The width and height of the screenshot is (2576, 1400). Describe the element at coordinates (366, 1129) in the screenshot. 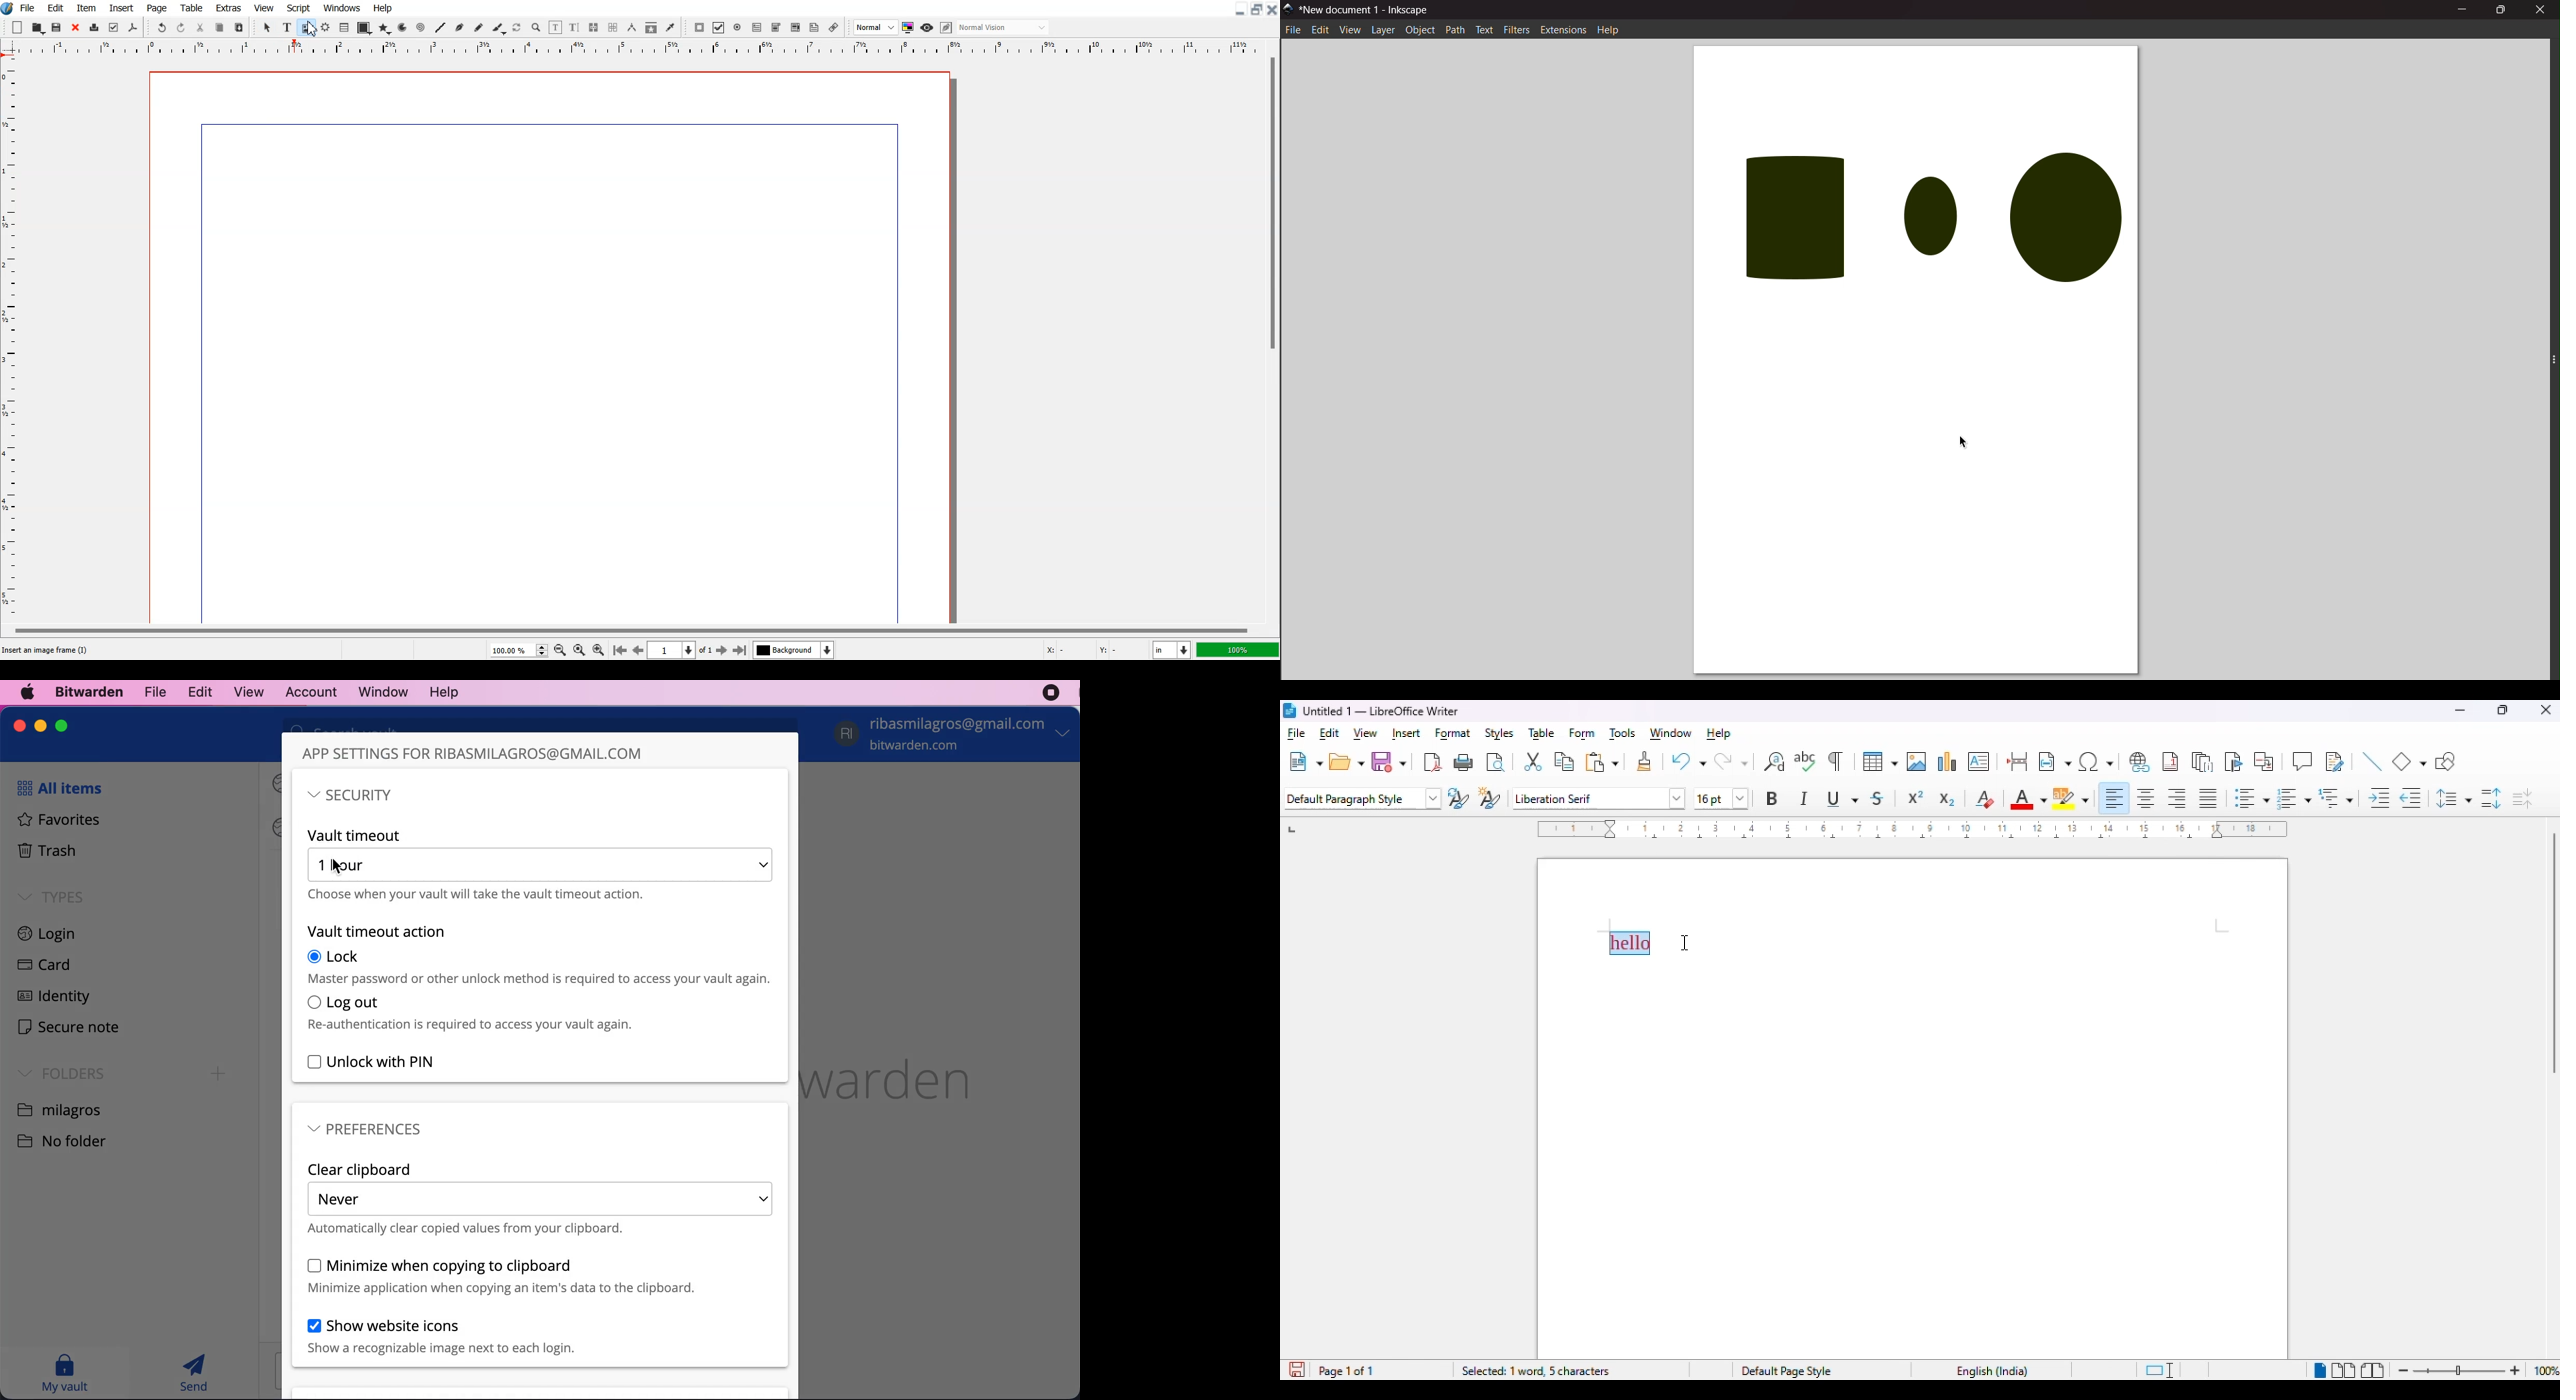

I see `preferences` at that location.